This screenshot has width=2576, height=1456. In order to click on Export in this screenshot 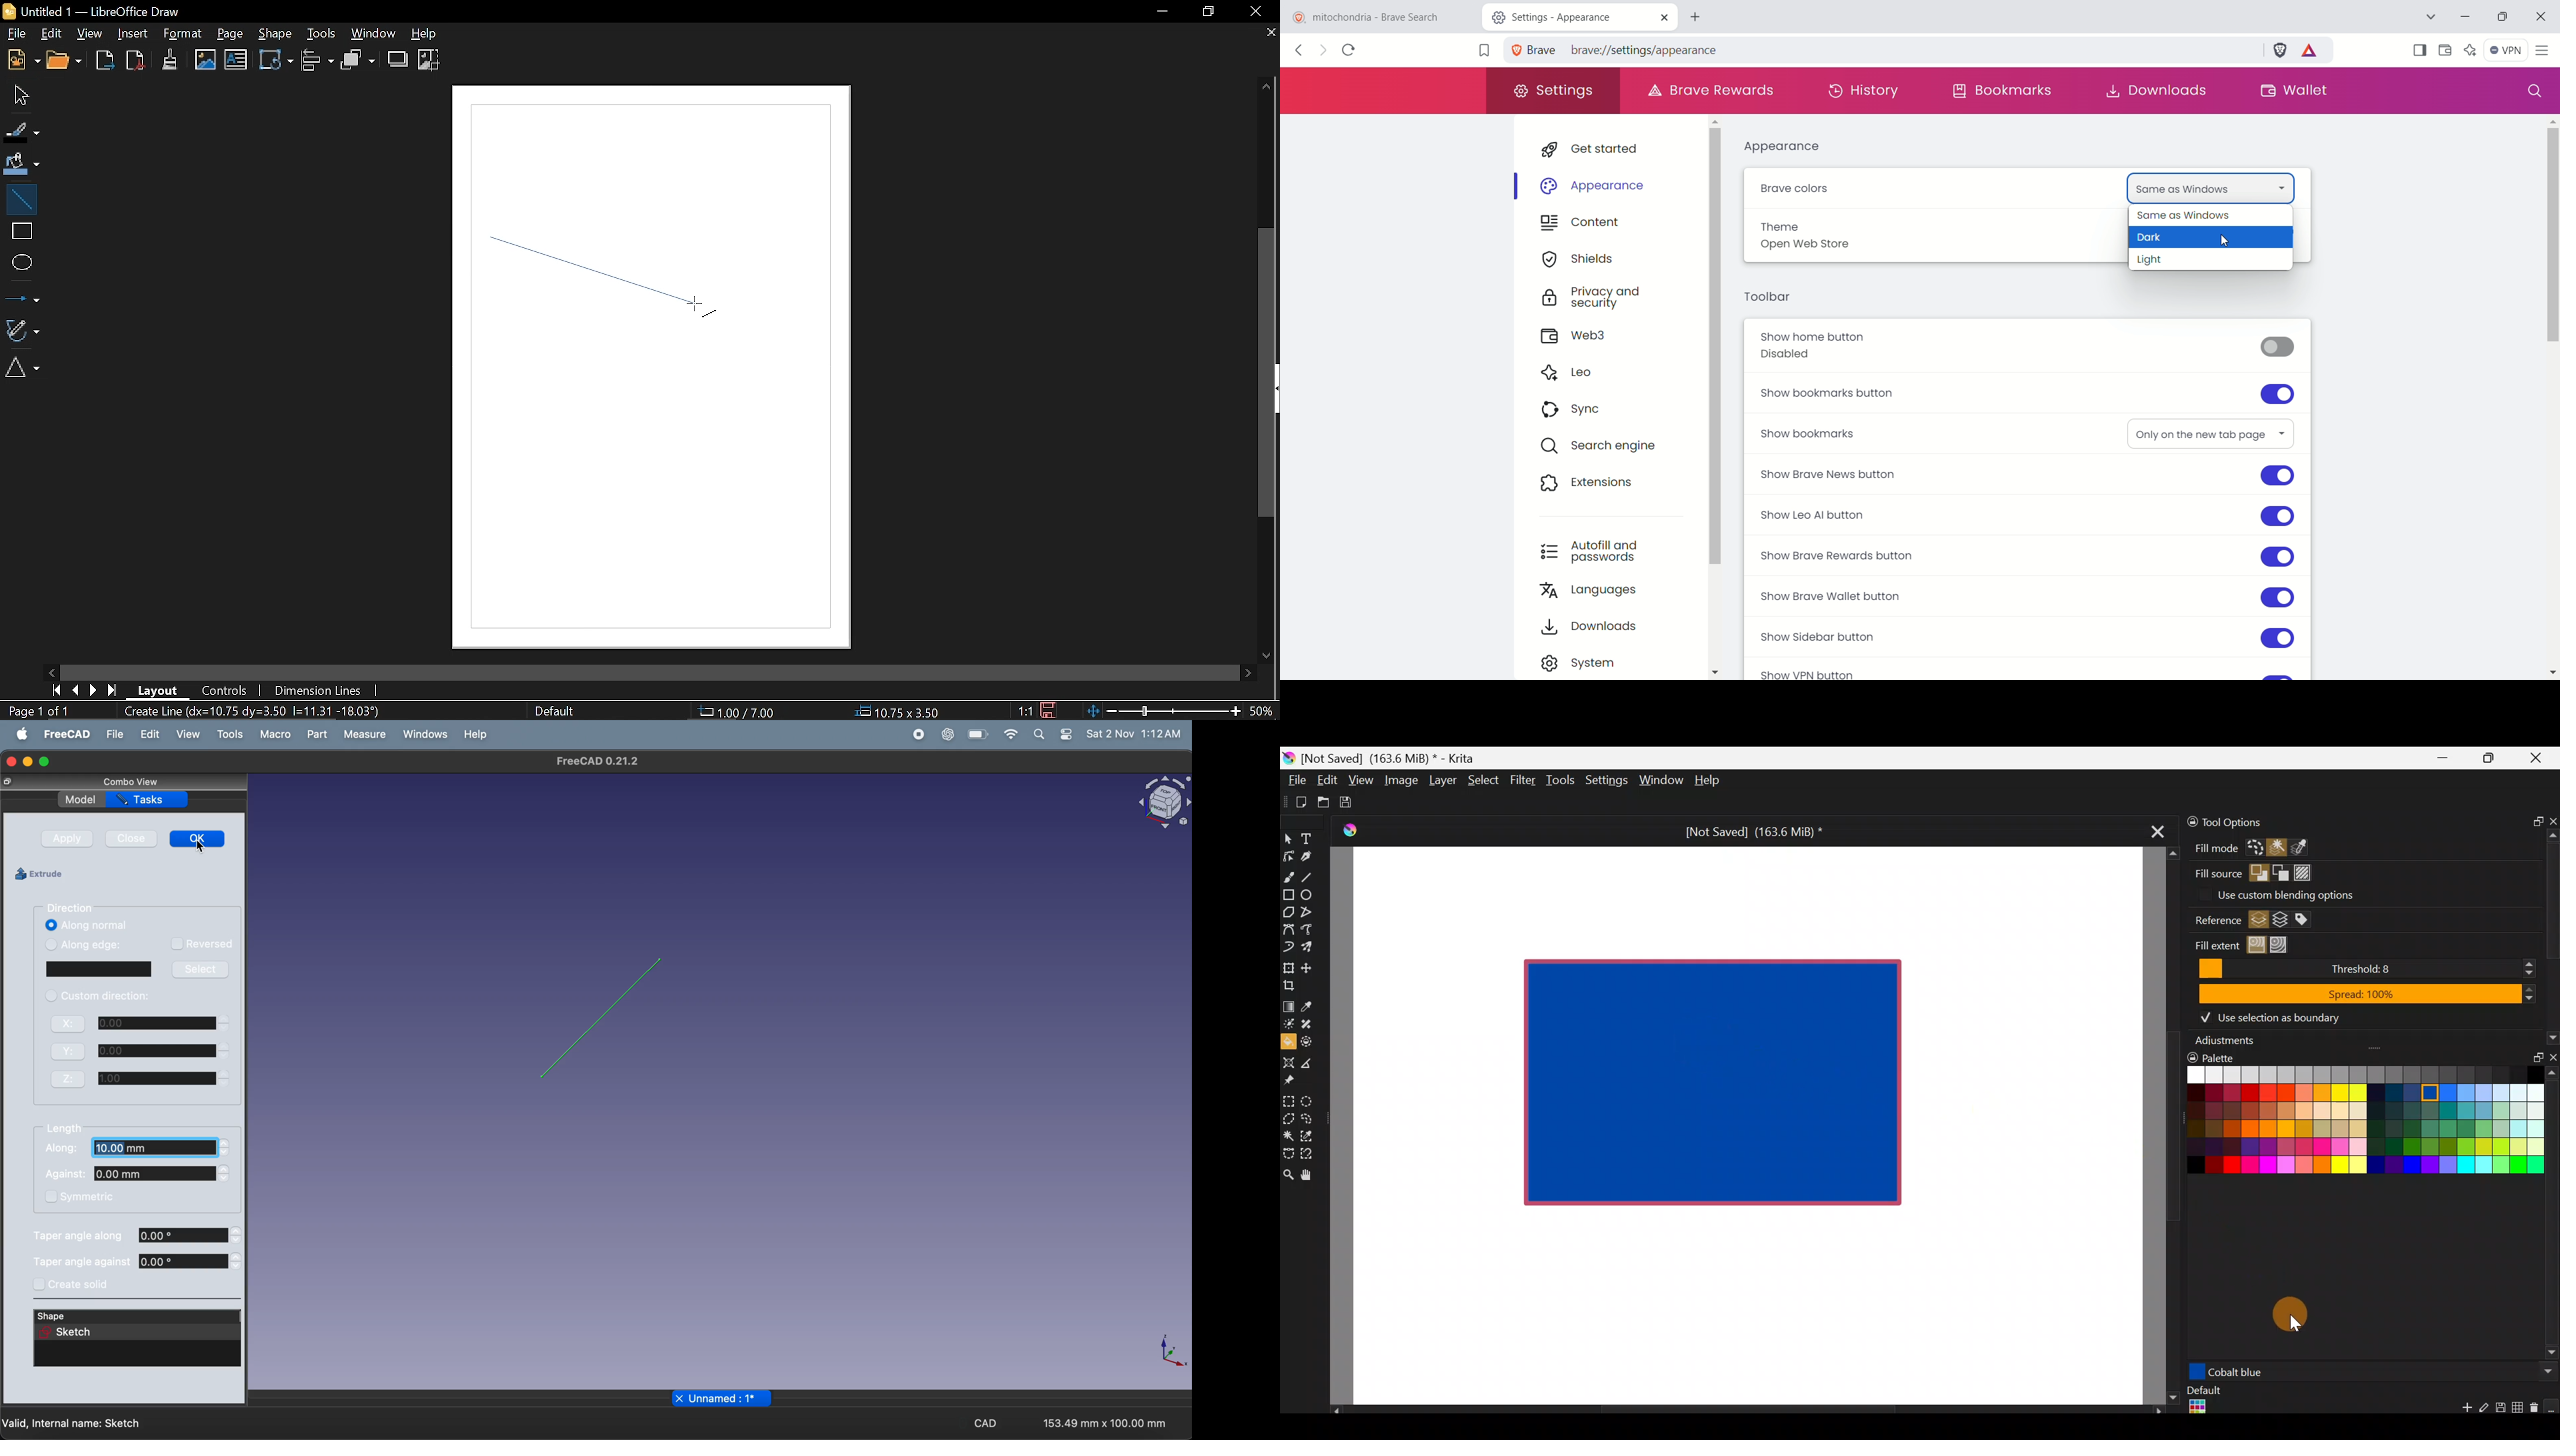, I will do `click(105, 62)`.